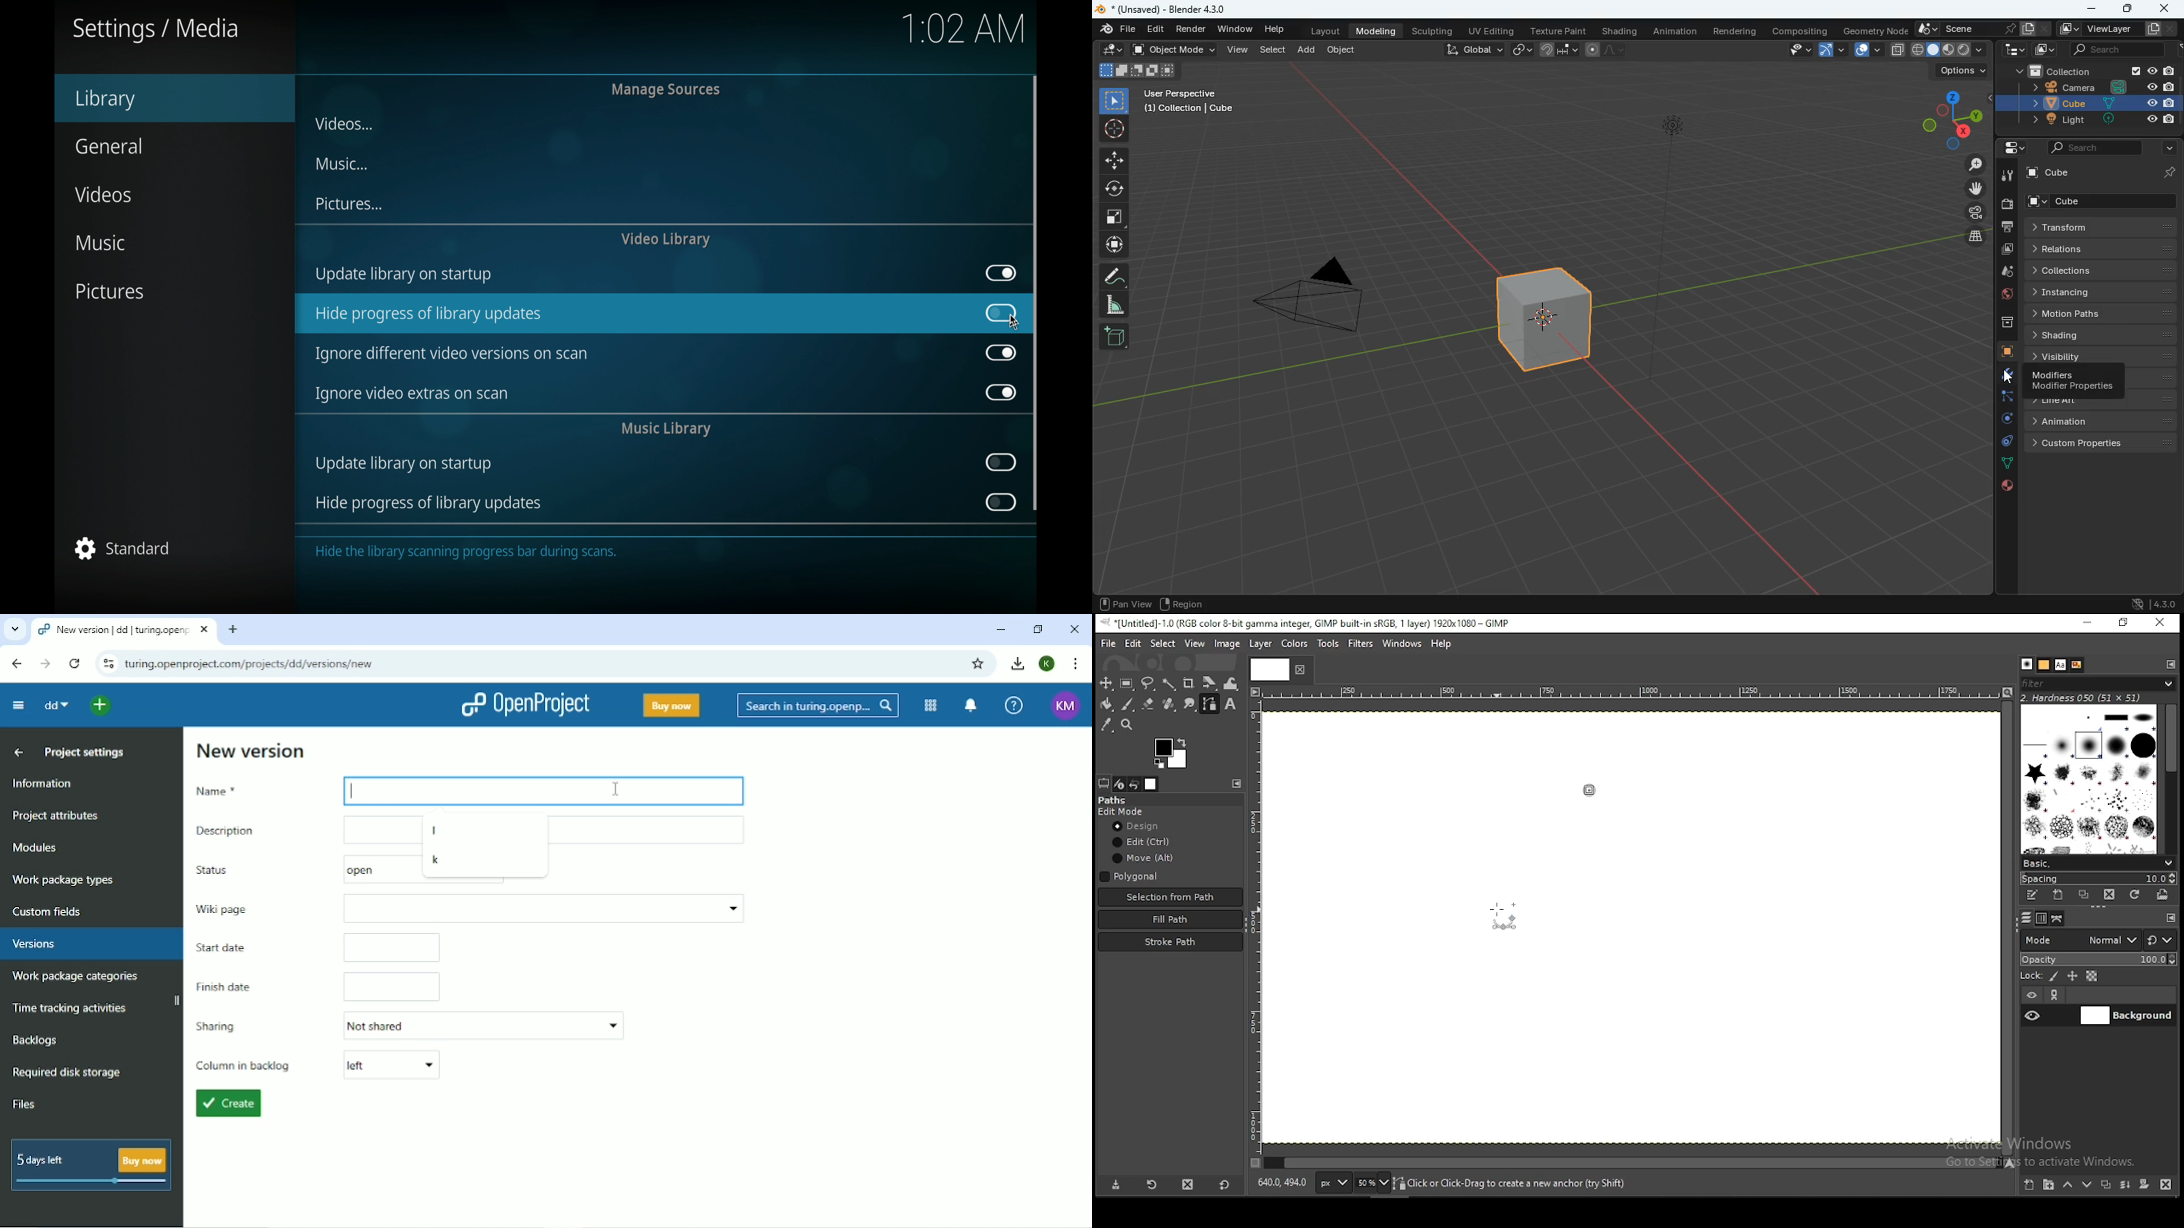  What do you see at coordinates (2088, 1185) in the screenshot?
I see `move layer one step down` at bounding box center [2088, 1185].